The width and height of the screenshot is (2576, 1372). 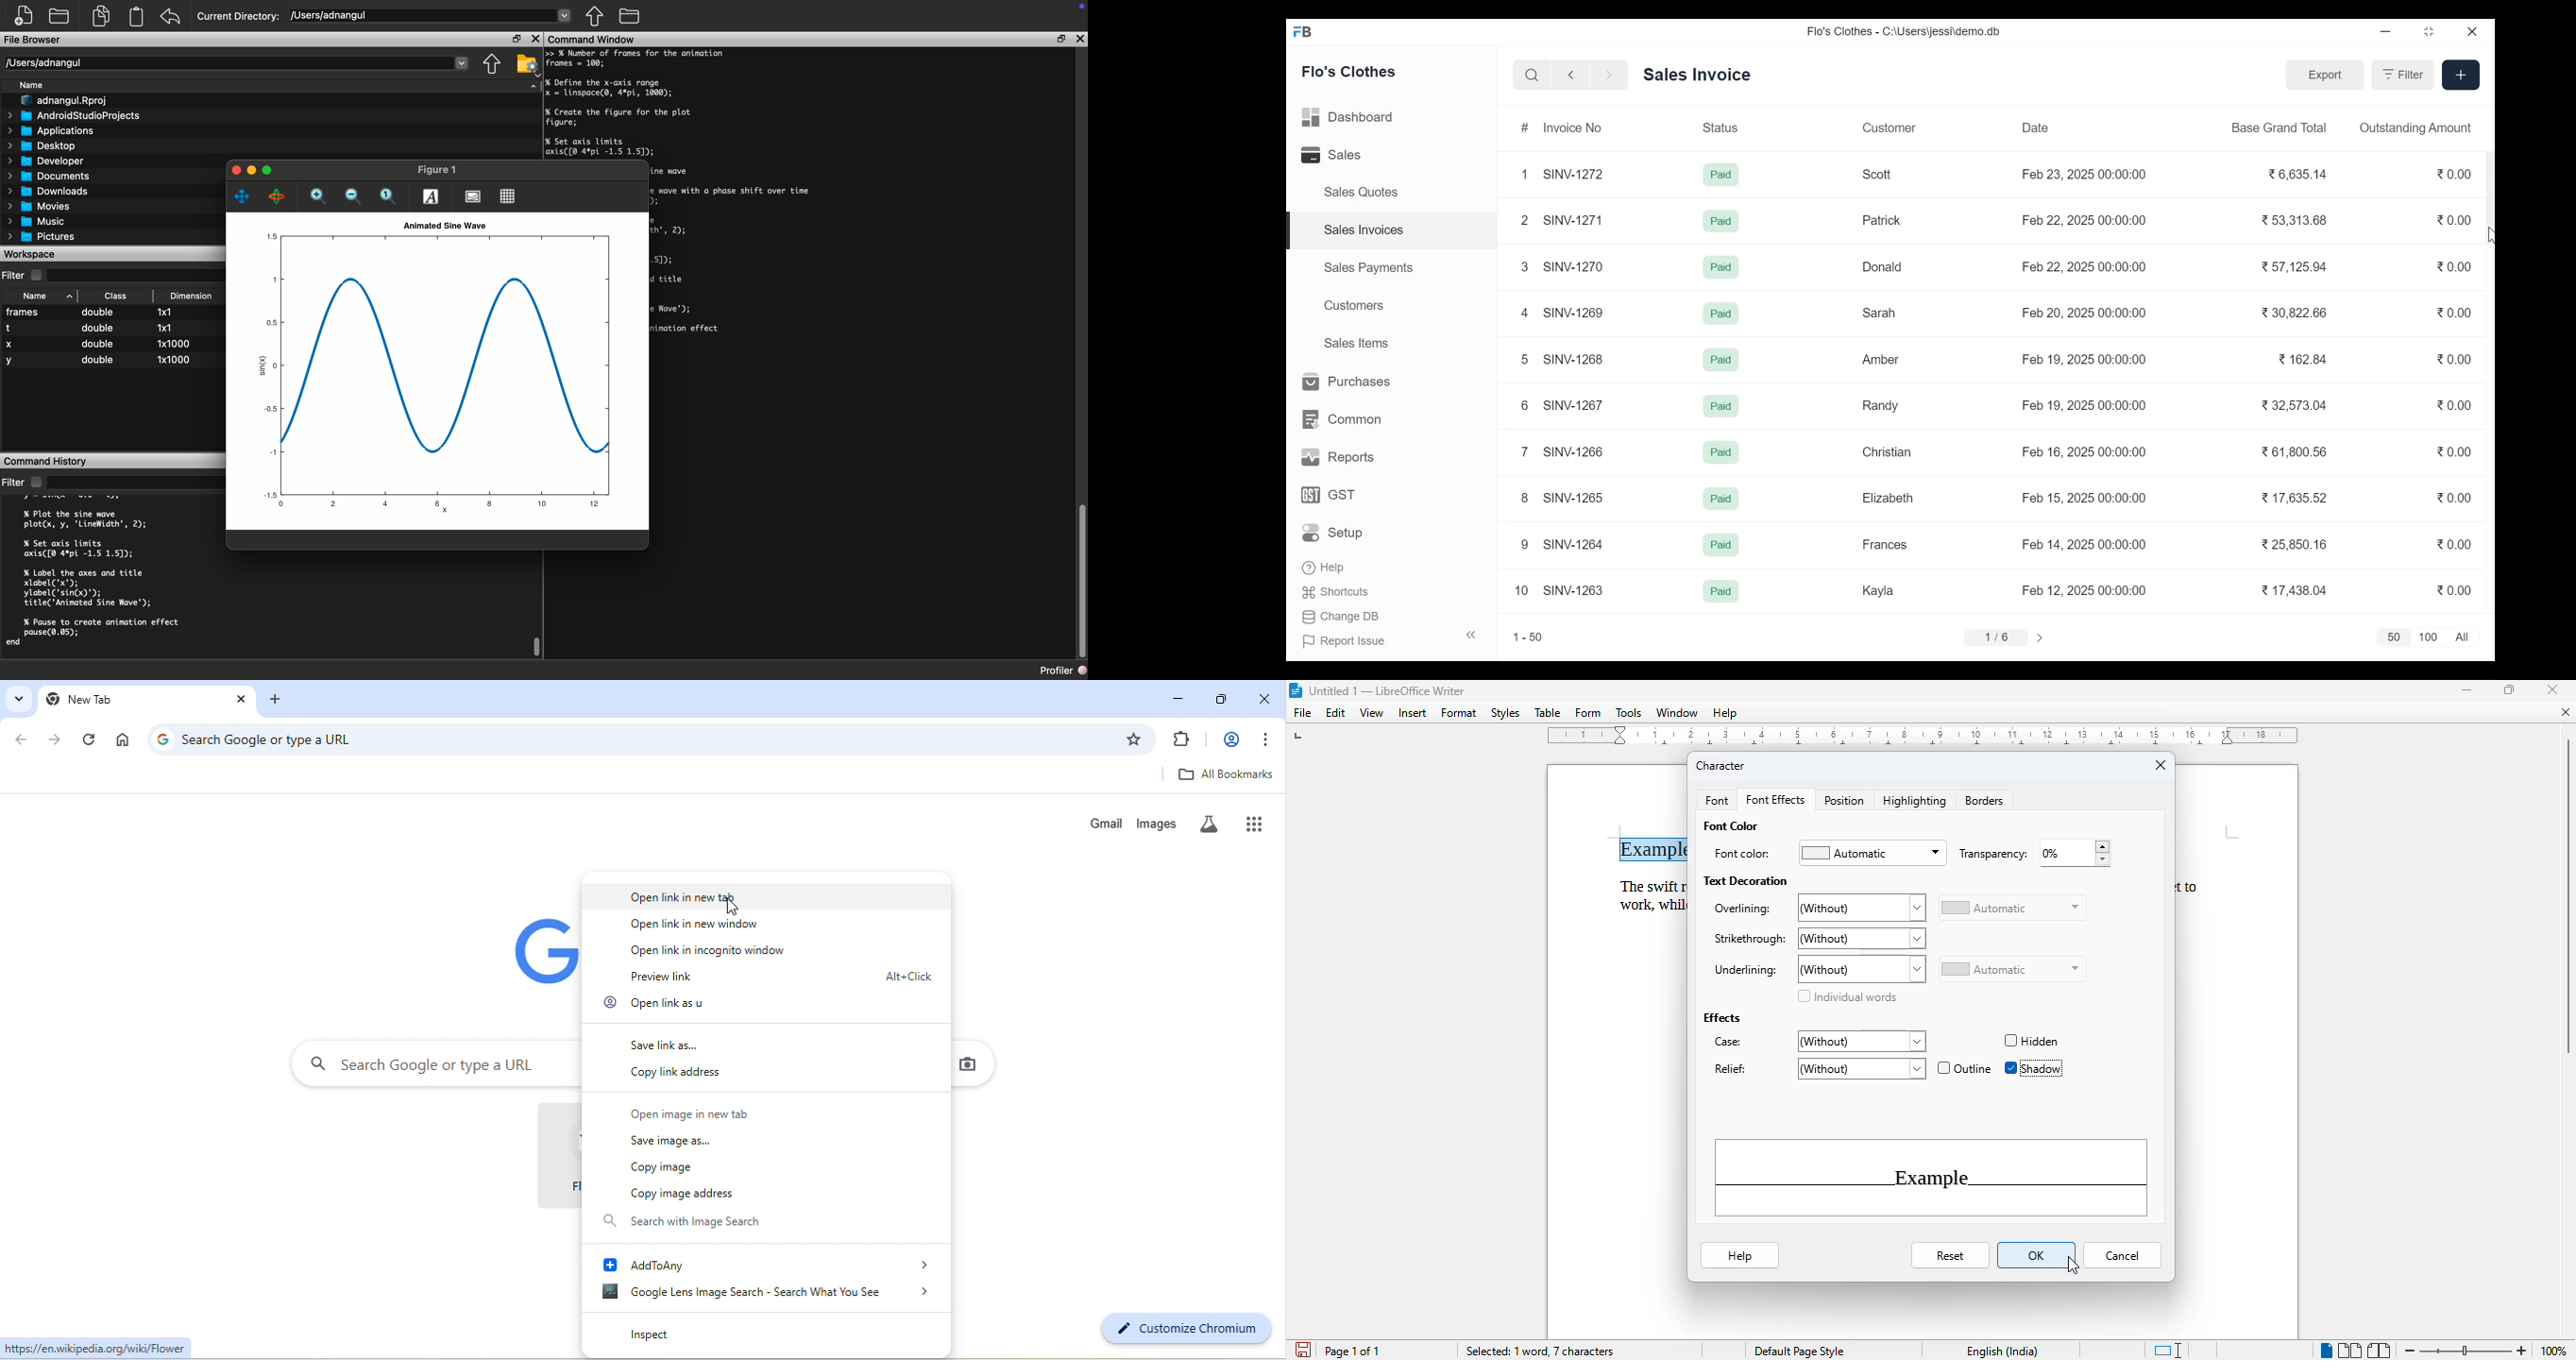 What do you see at coordinates (2012, 908) in the screenshot?
I see `automatic` at bounding box center [2012, 908].